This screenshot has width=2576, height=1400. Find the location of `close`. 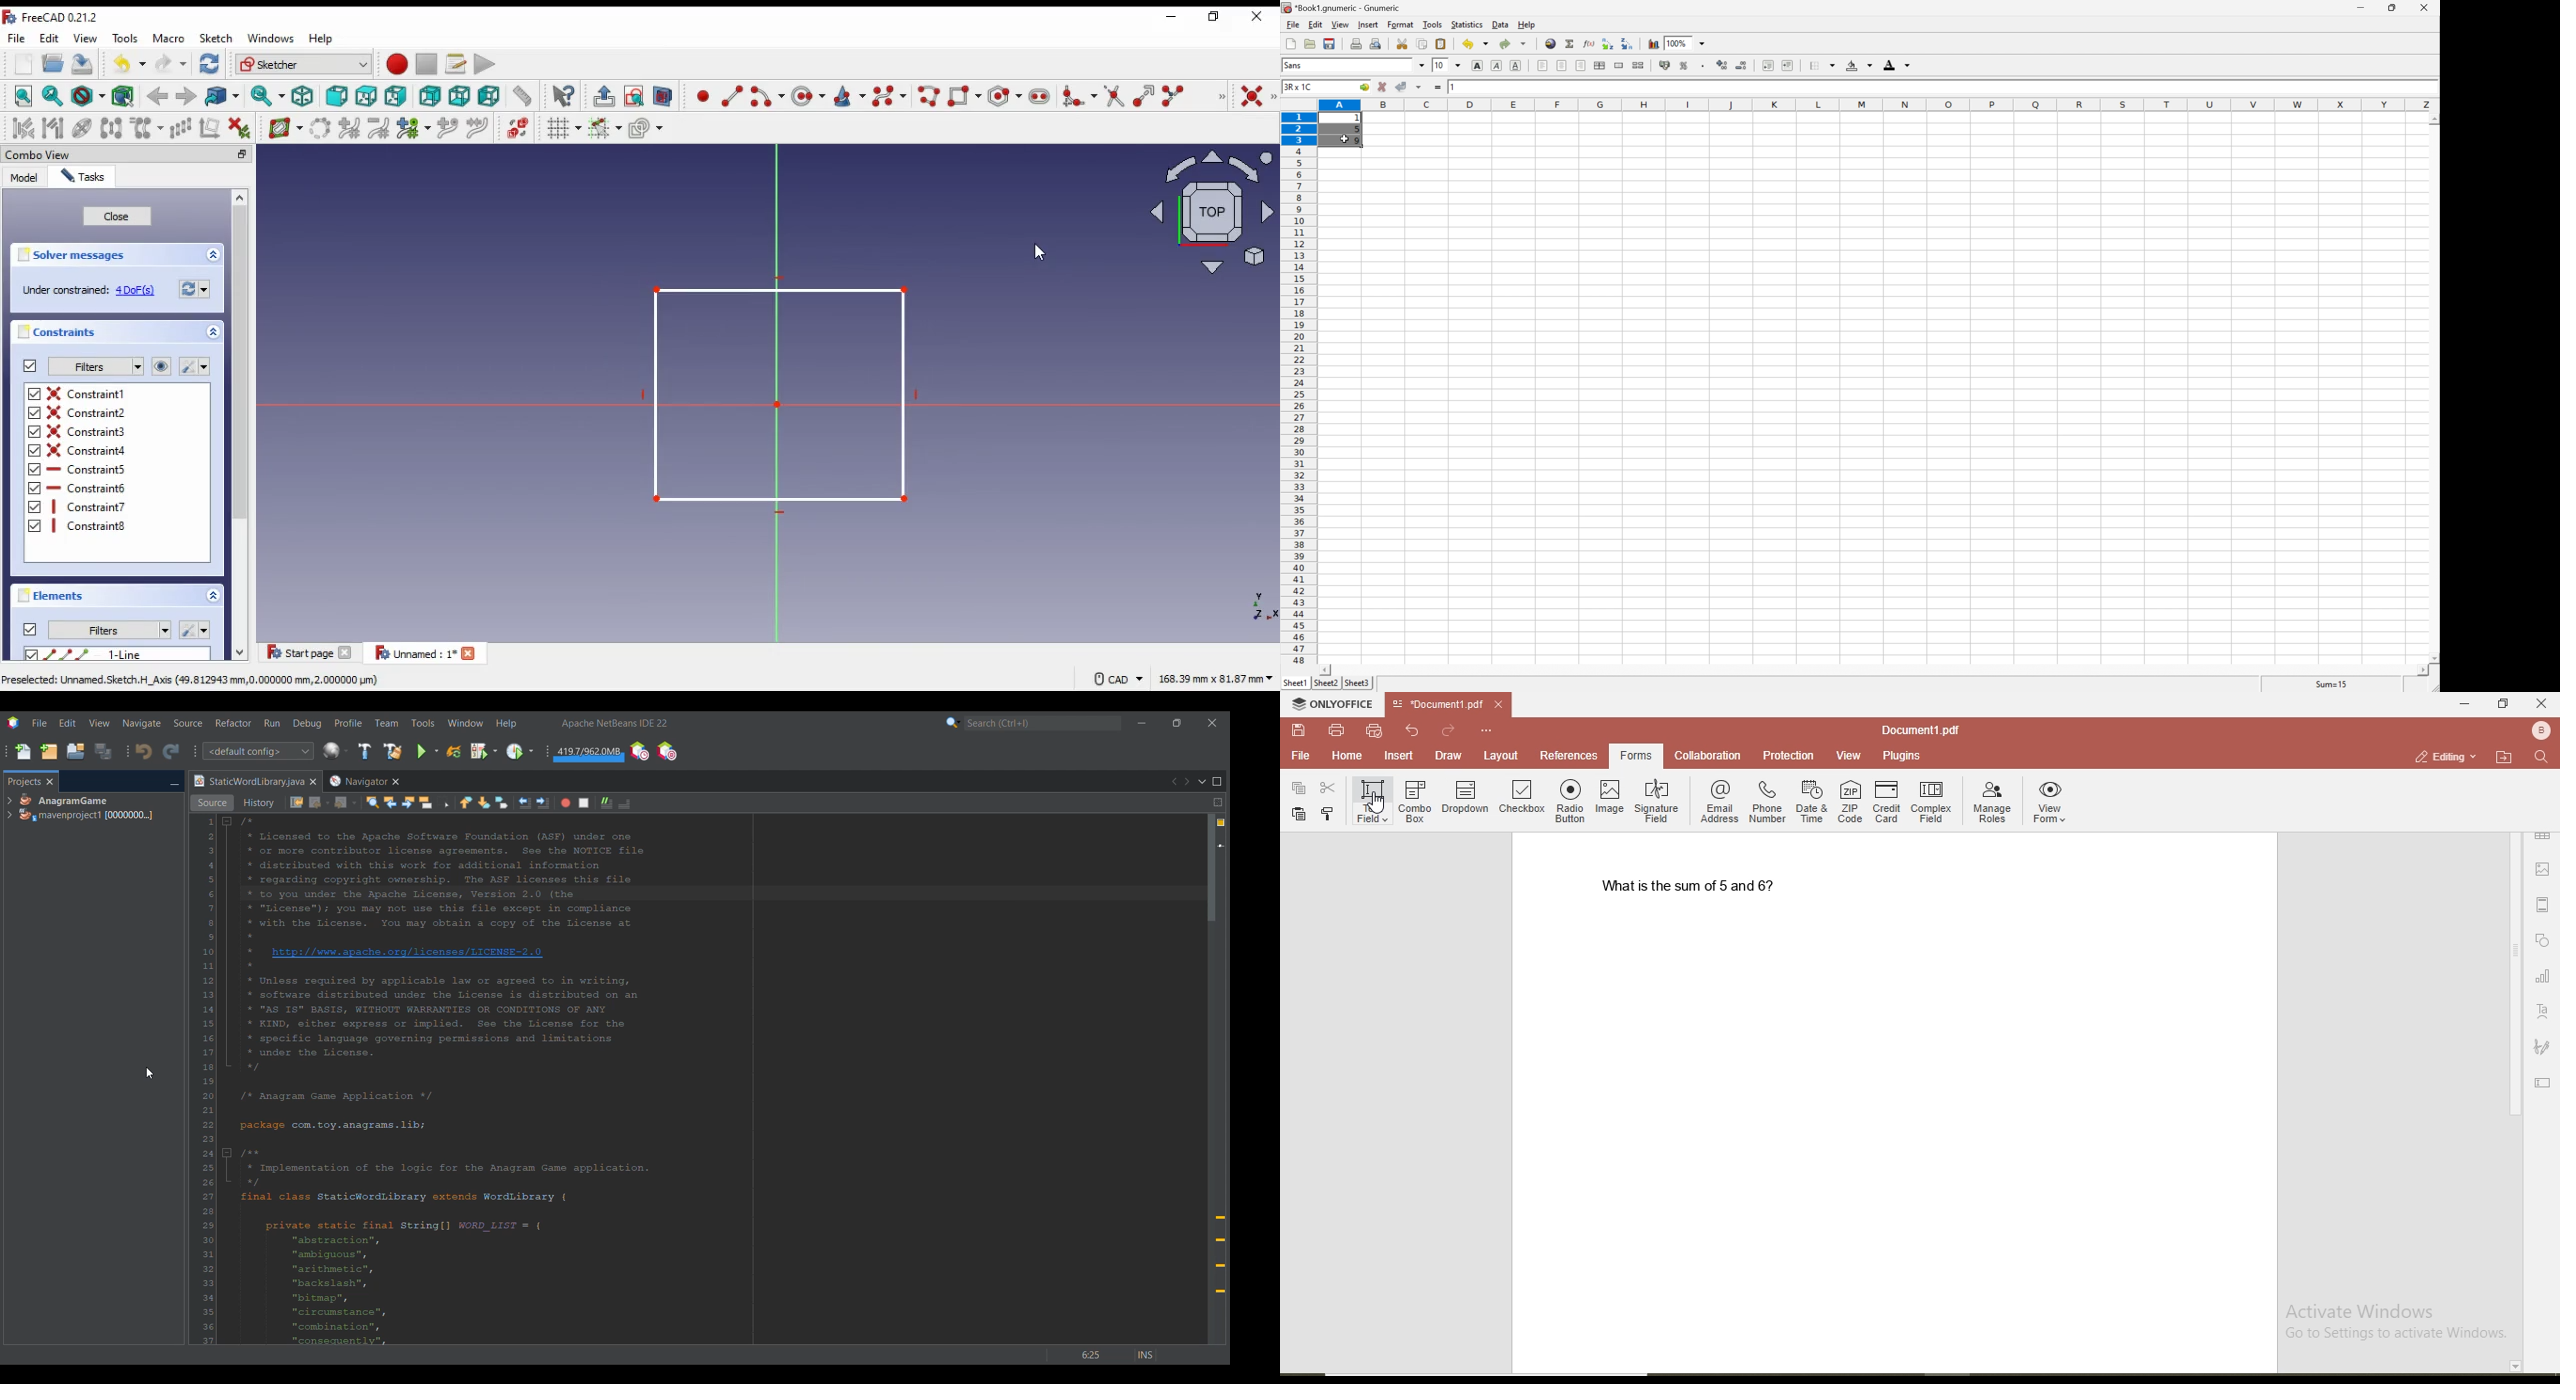

close is located at coordinates (2430, 7).